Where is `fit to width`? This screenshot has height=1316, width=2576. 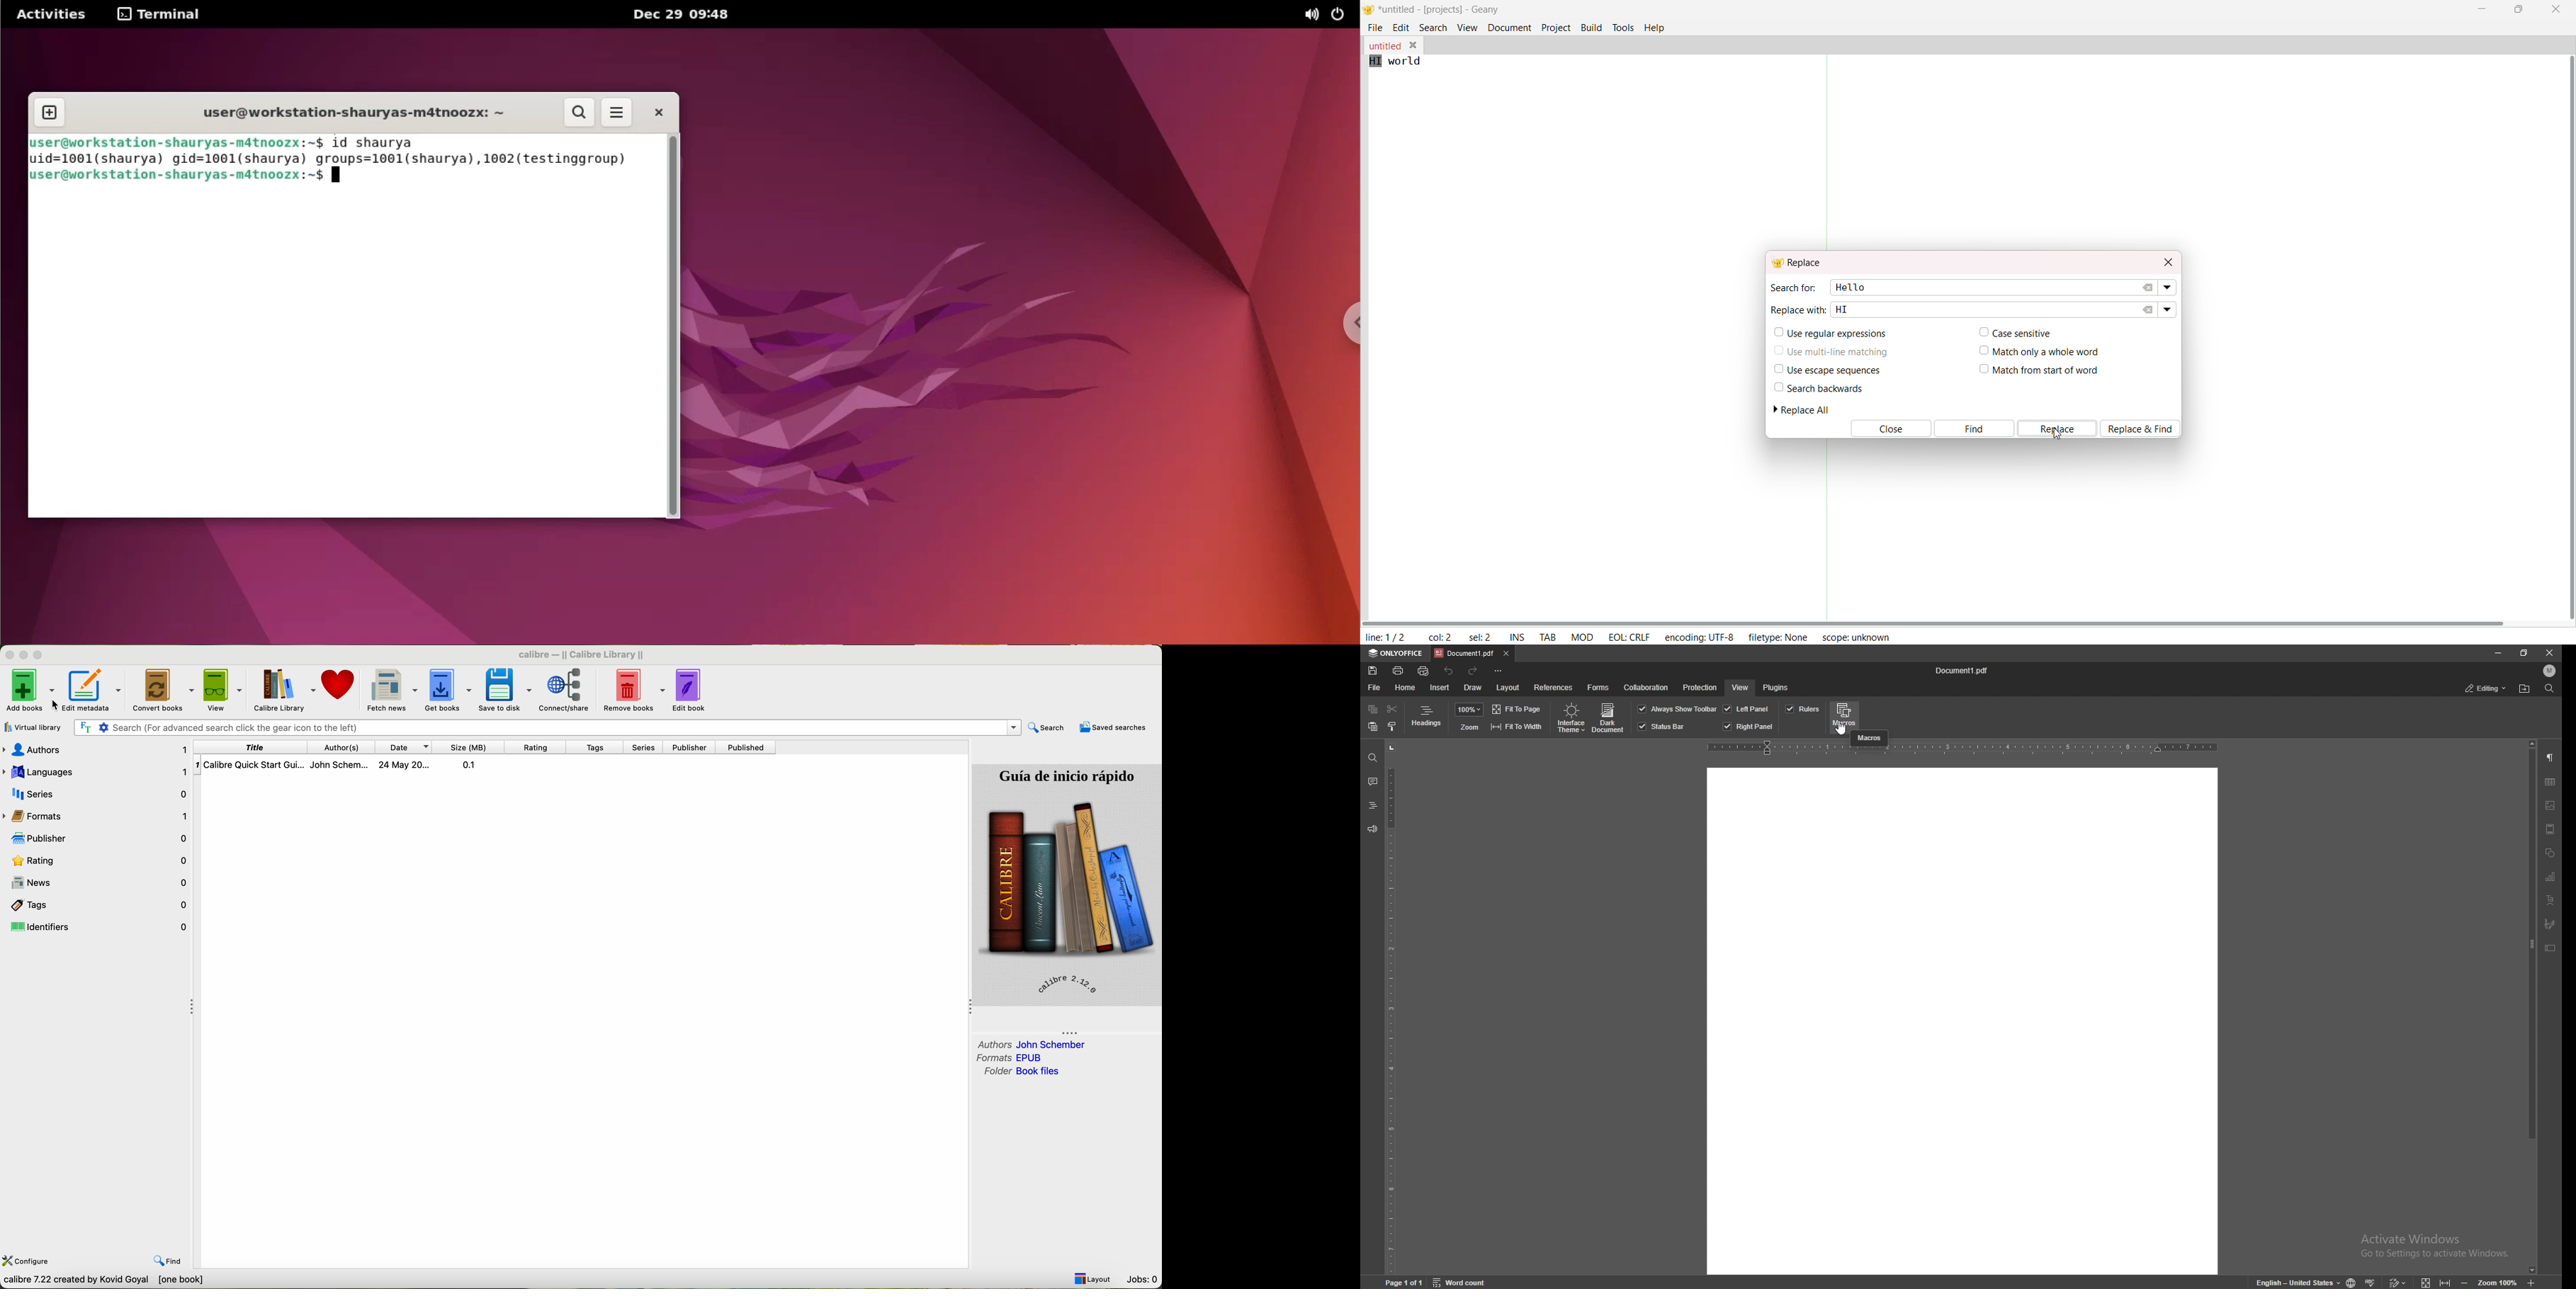 fit to width is located at coordinates (2445, 1281).